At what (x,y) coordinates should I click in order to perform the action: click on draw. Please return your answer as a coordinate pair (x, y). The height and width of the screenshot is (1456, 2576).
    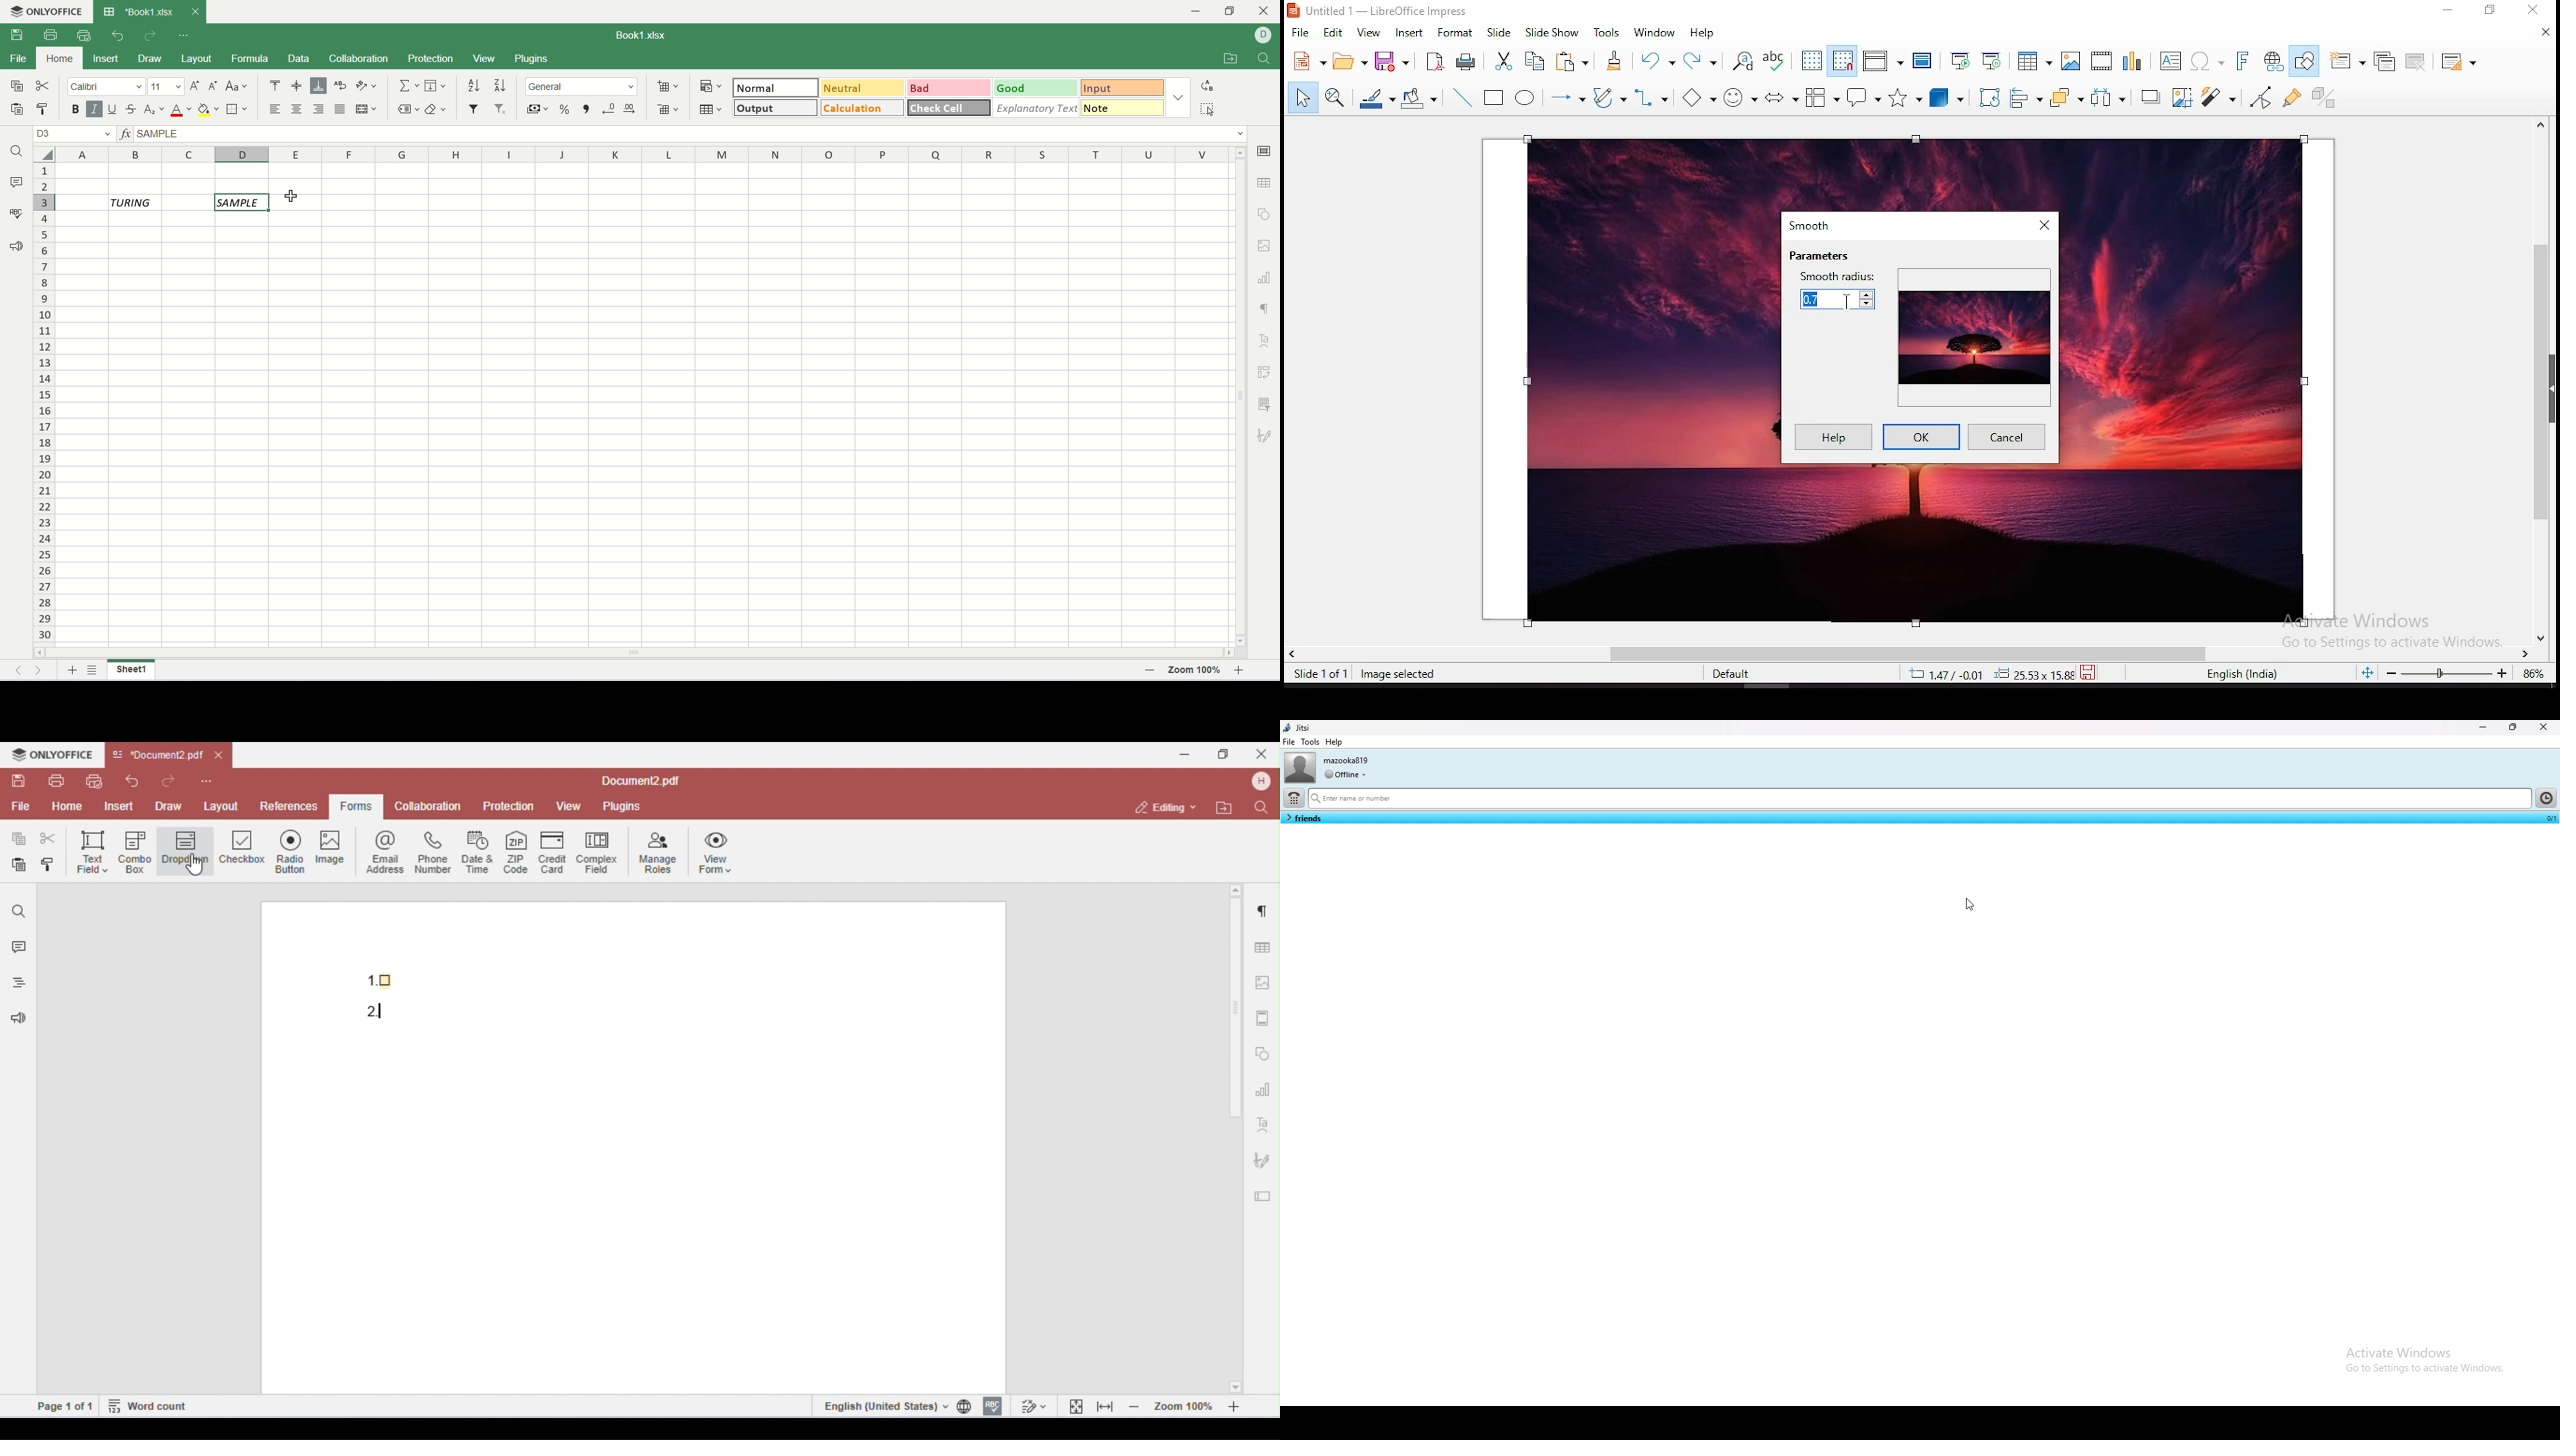
    Looking at the image, I should click on (155, 60).